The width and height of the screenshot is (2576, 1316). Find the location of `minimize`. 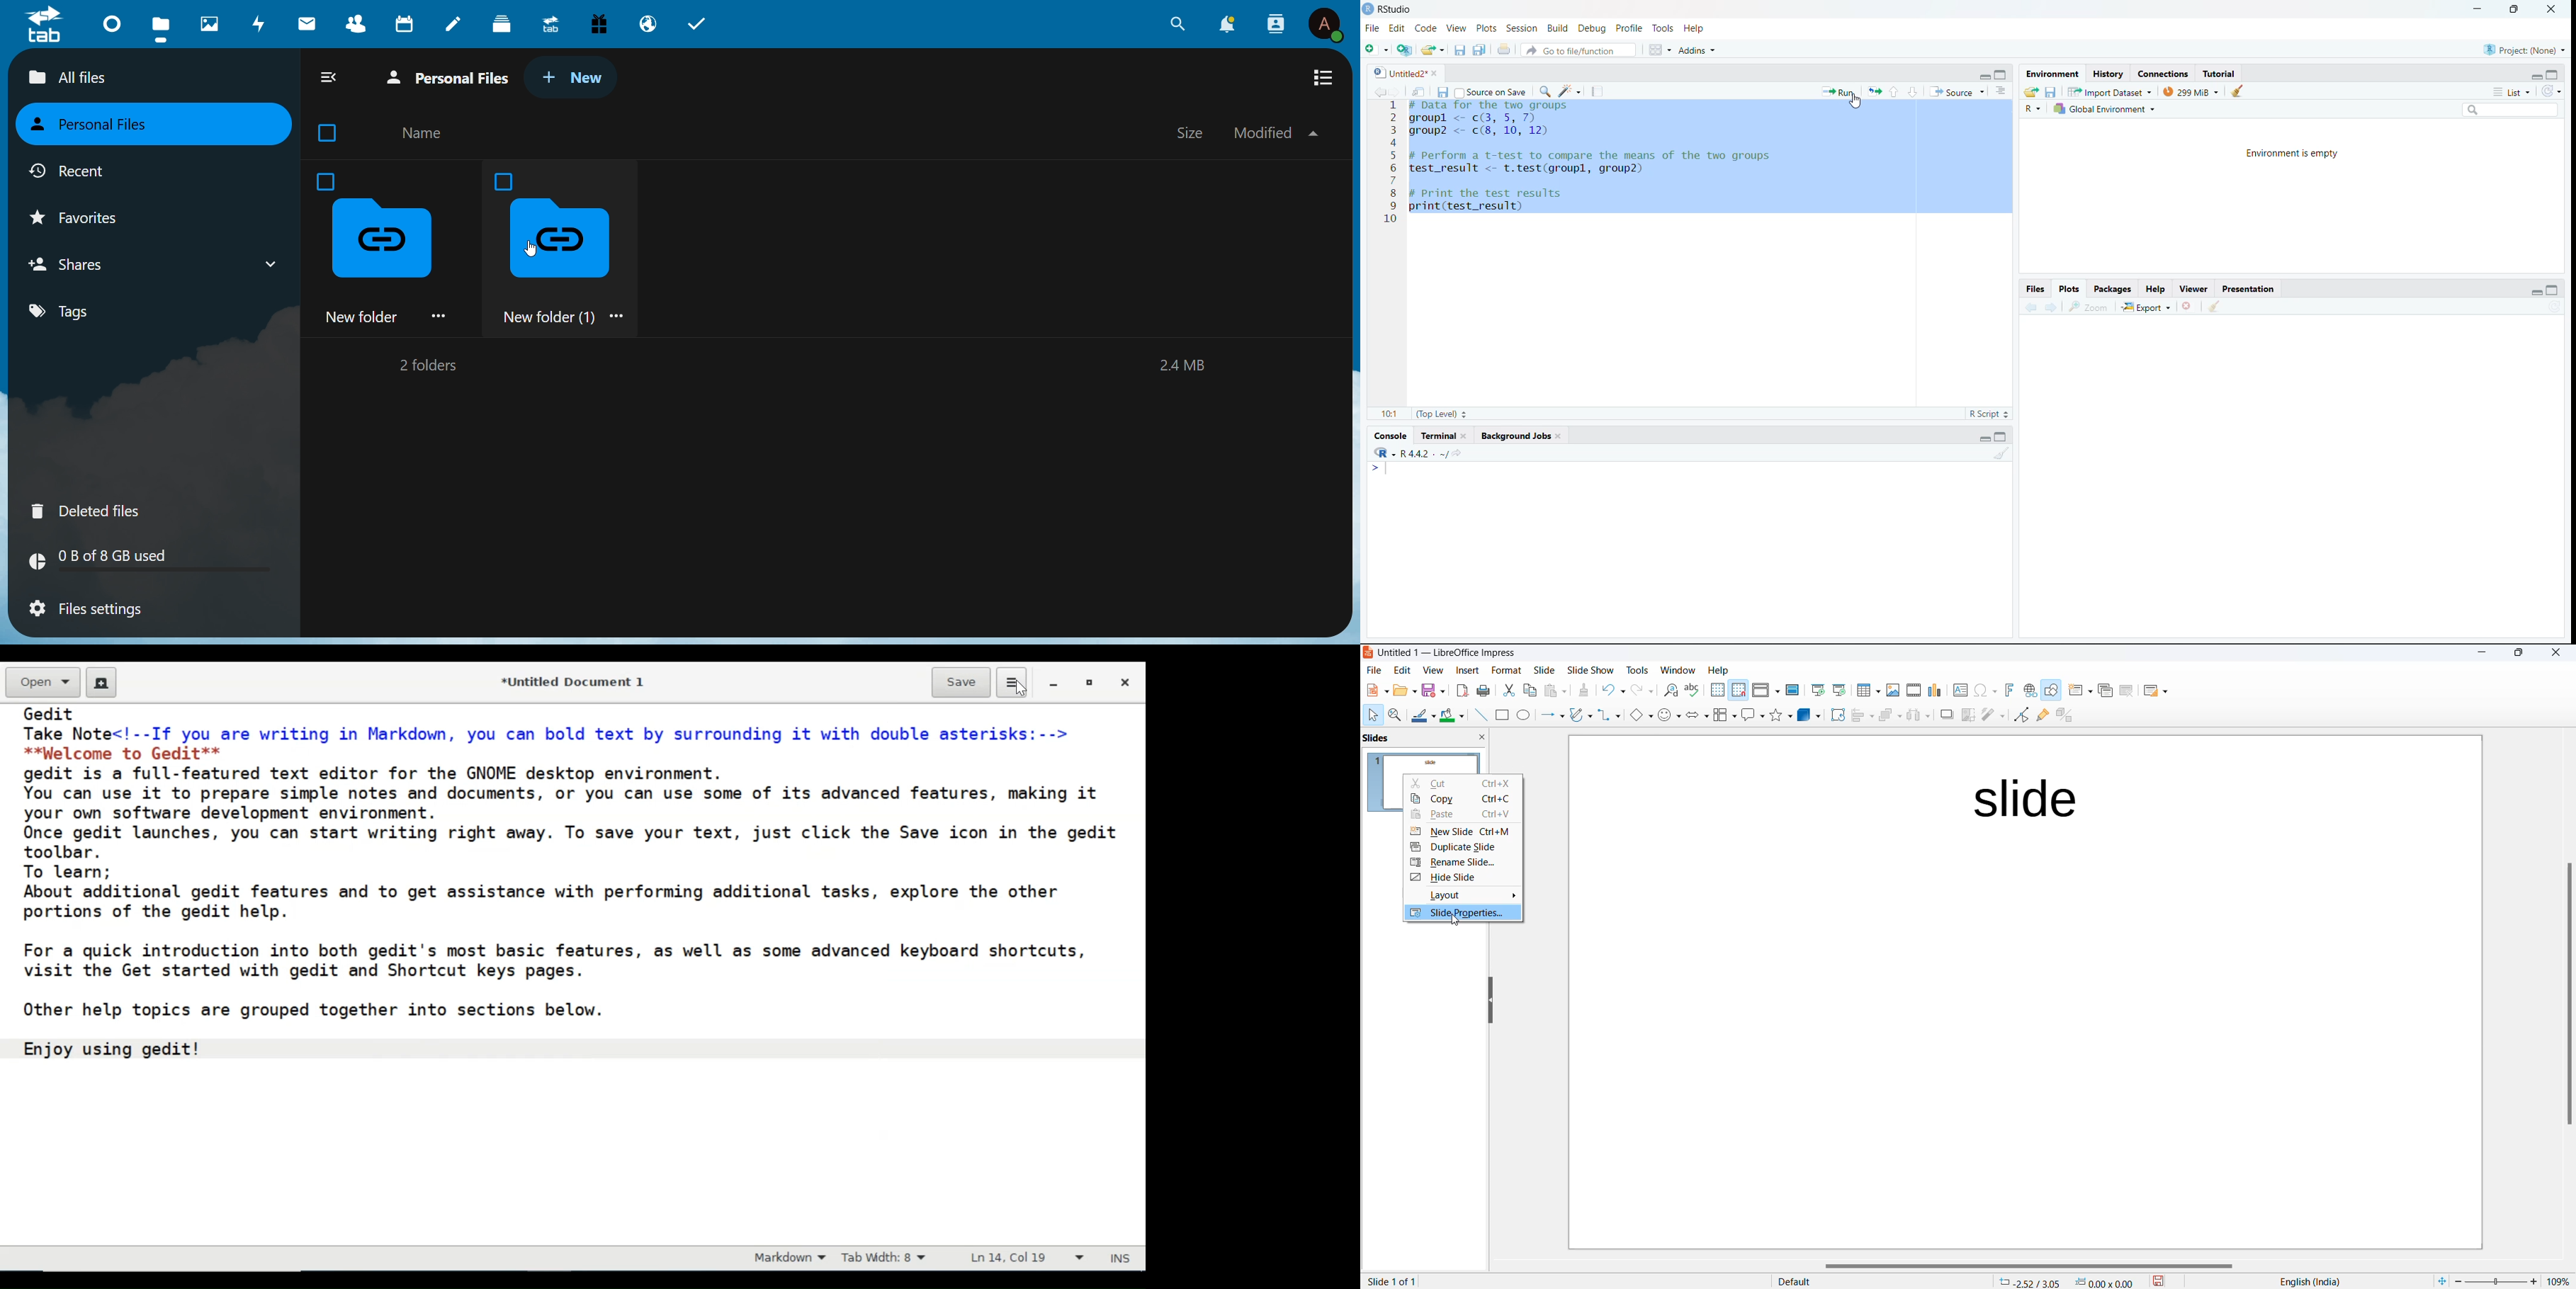

minimize is located at coordinates (2477, 8).